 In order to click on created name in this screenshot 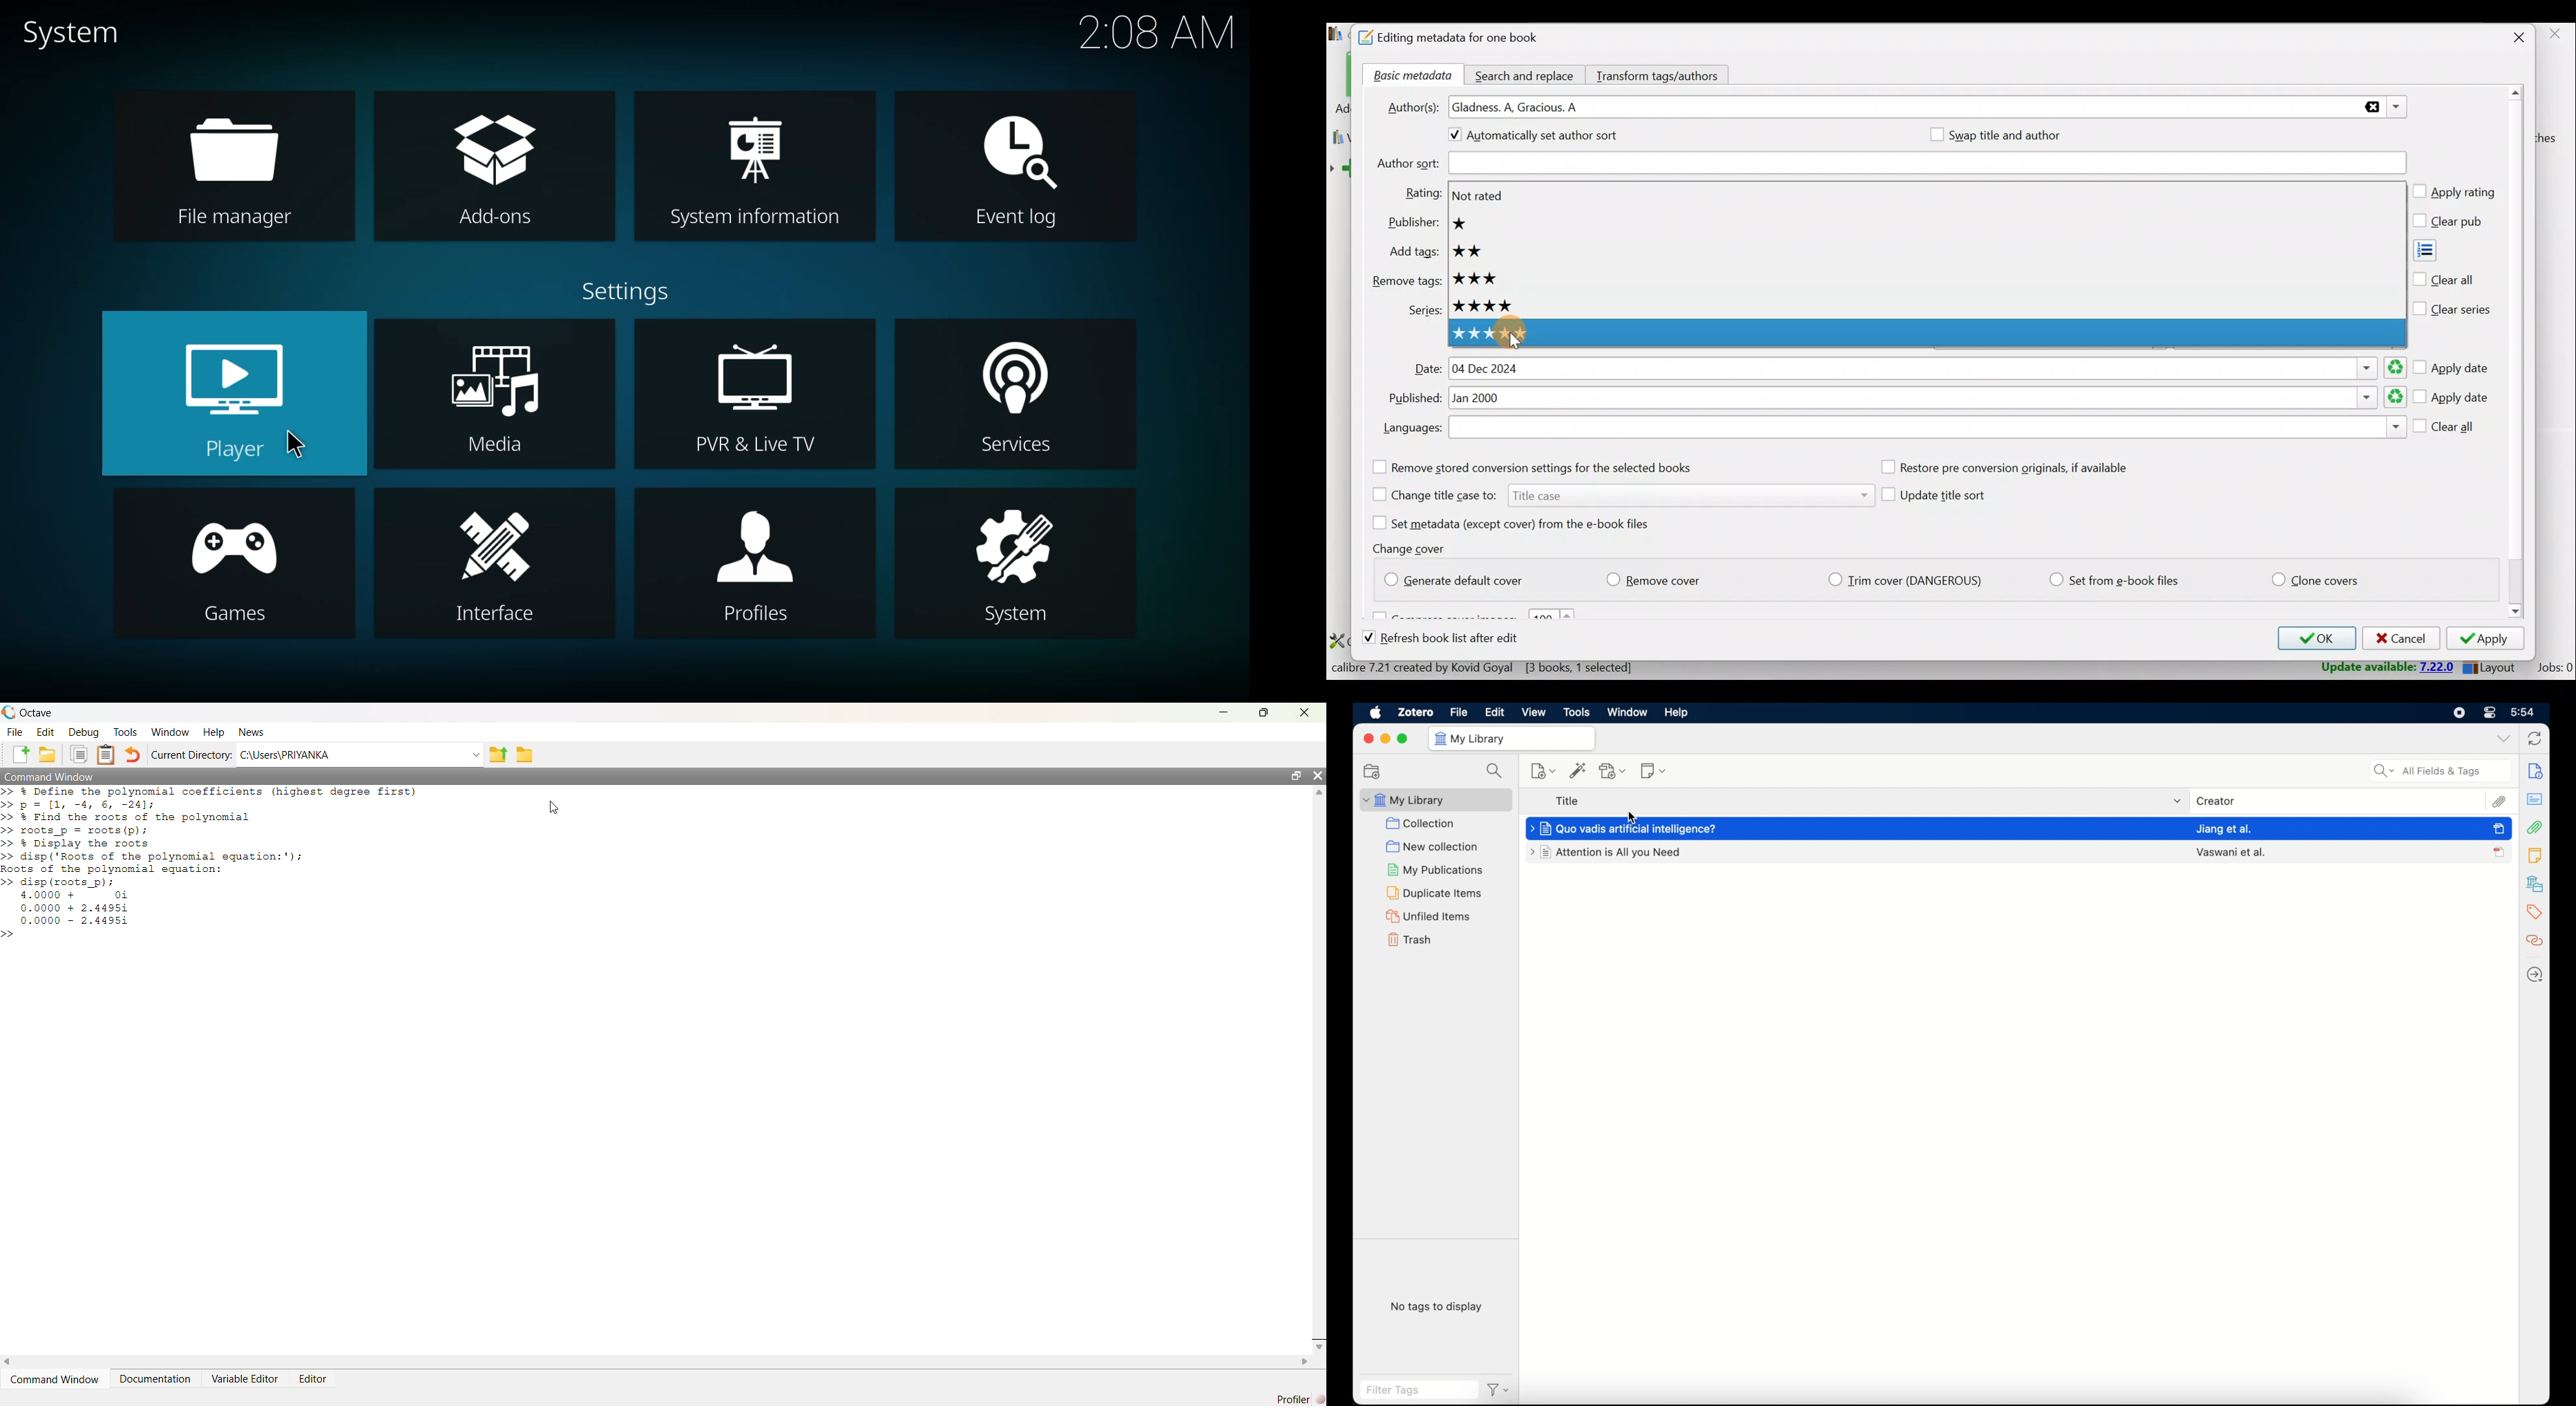, I will do `click(2224, 828)`.